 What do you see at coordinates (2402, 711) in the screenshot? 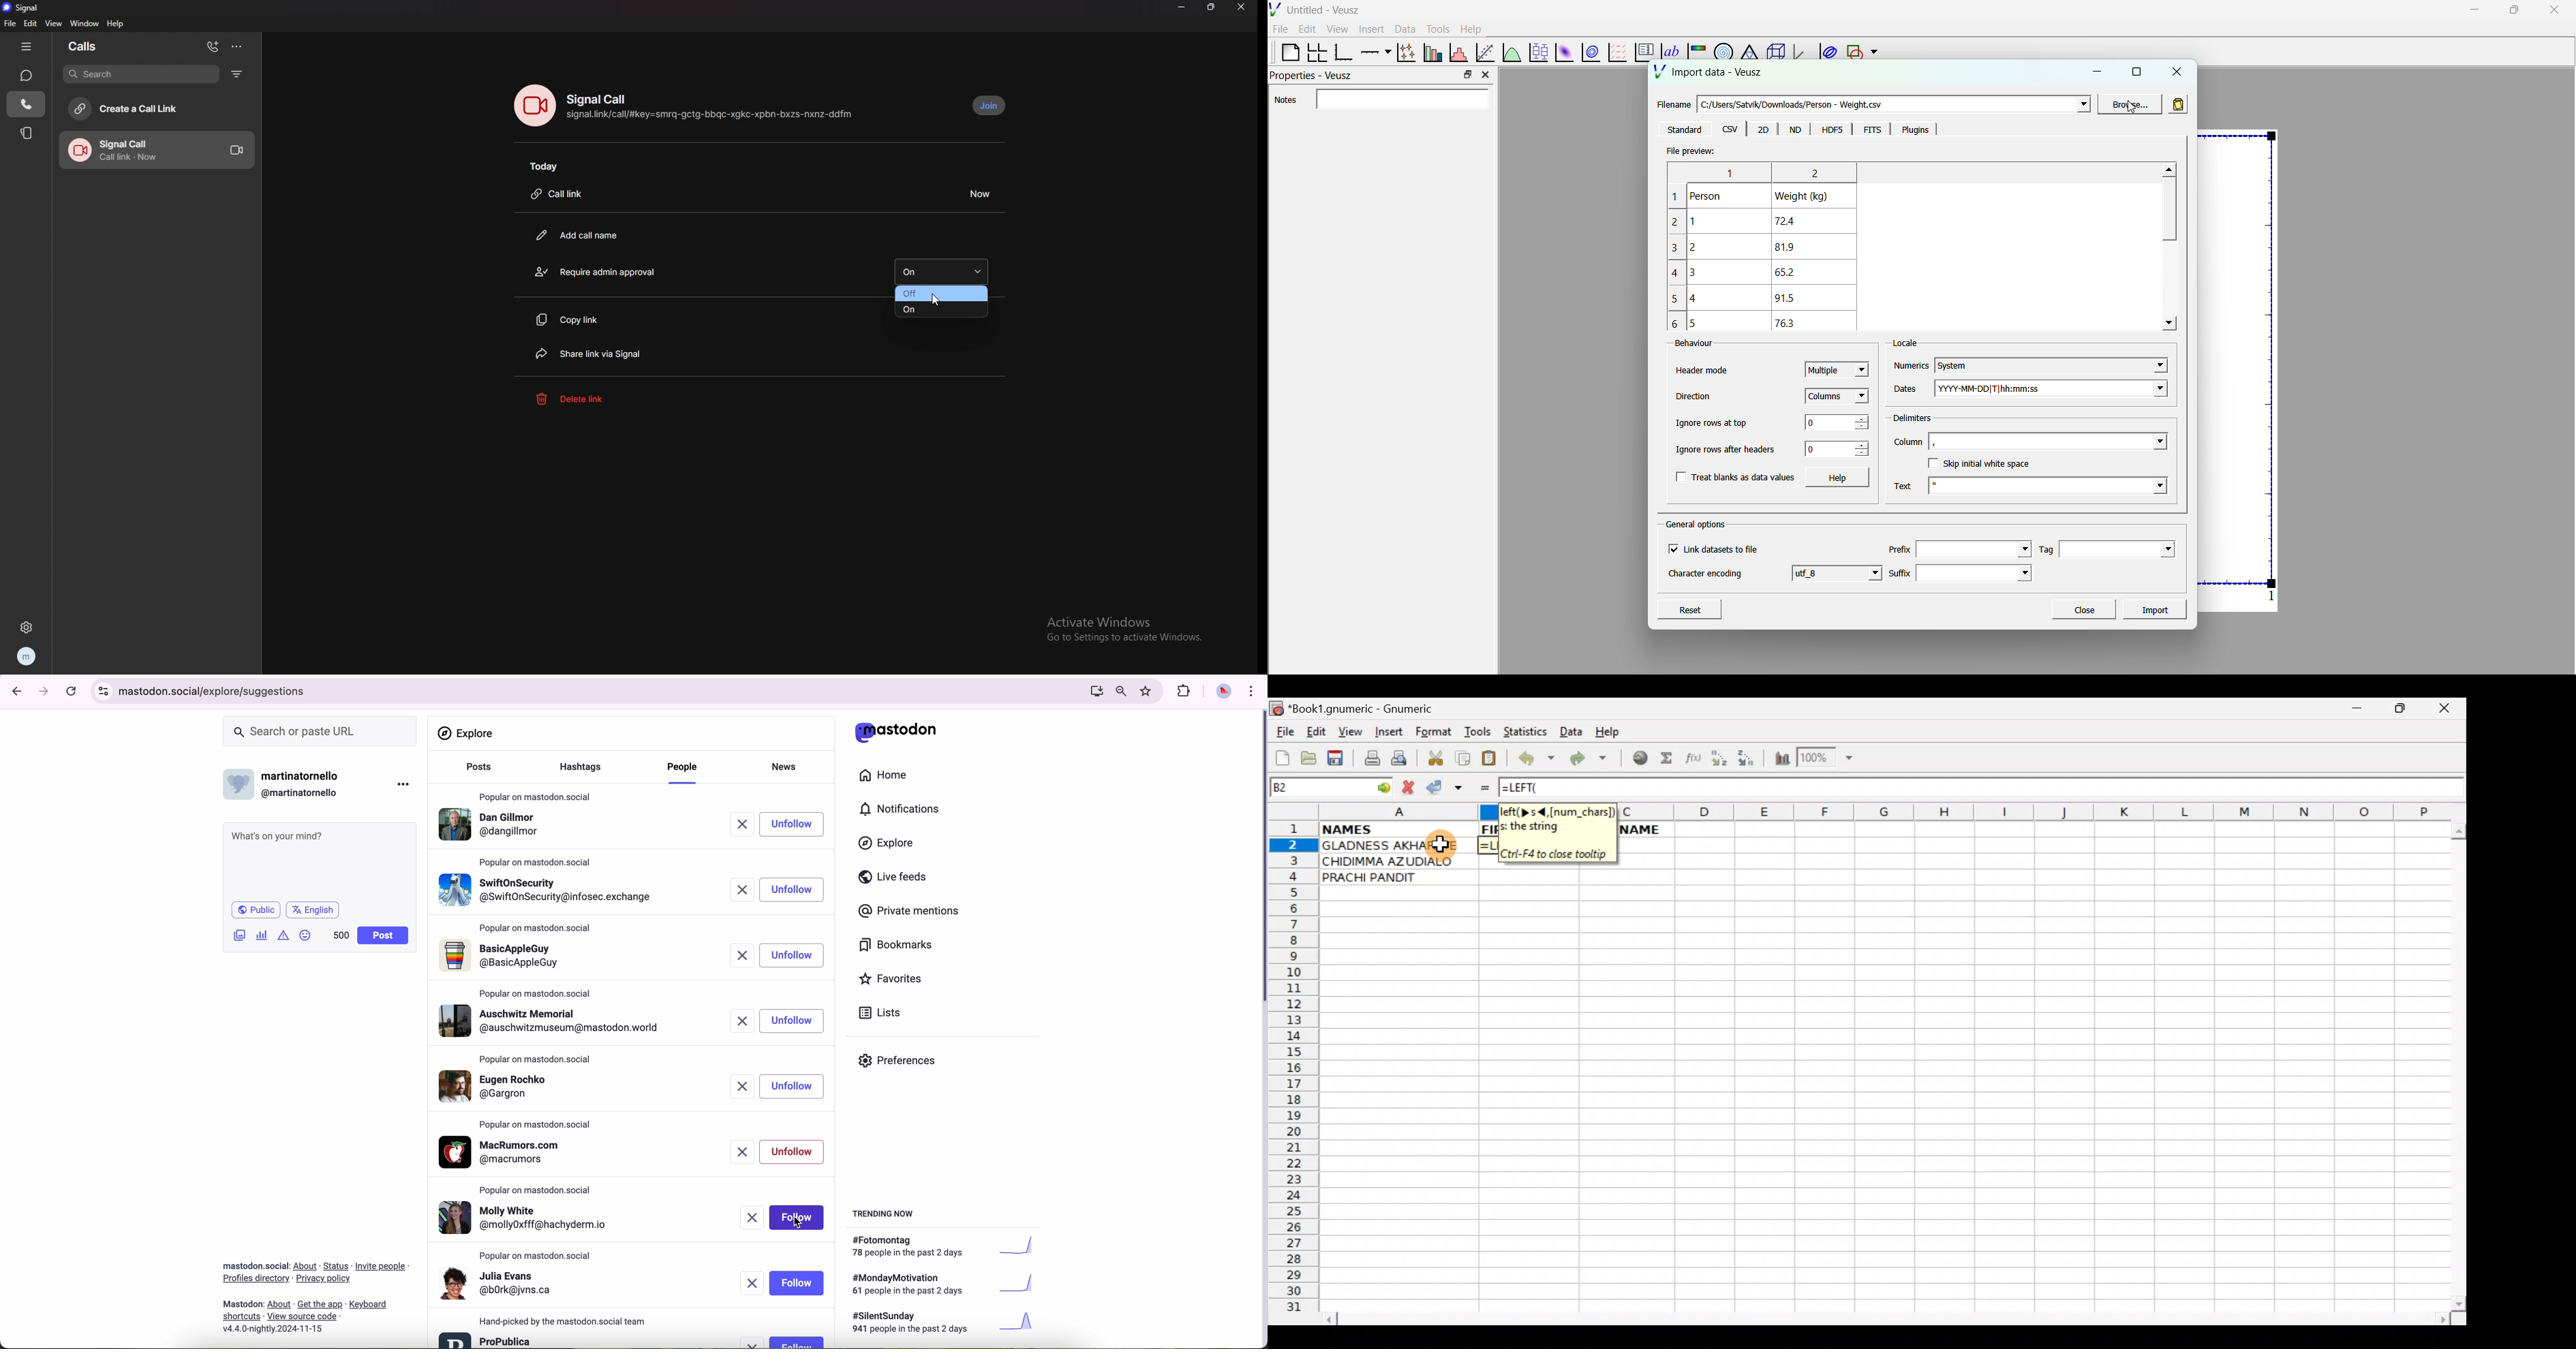
I see `Maximize` at bounding box center [2402, 711].